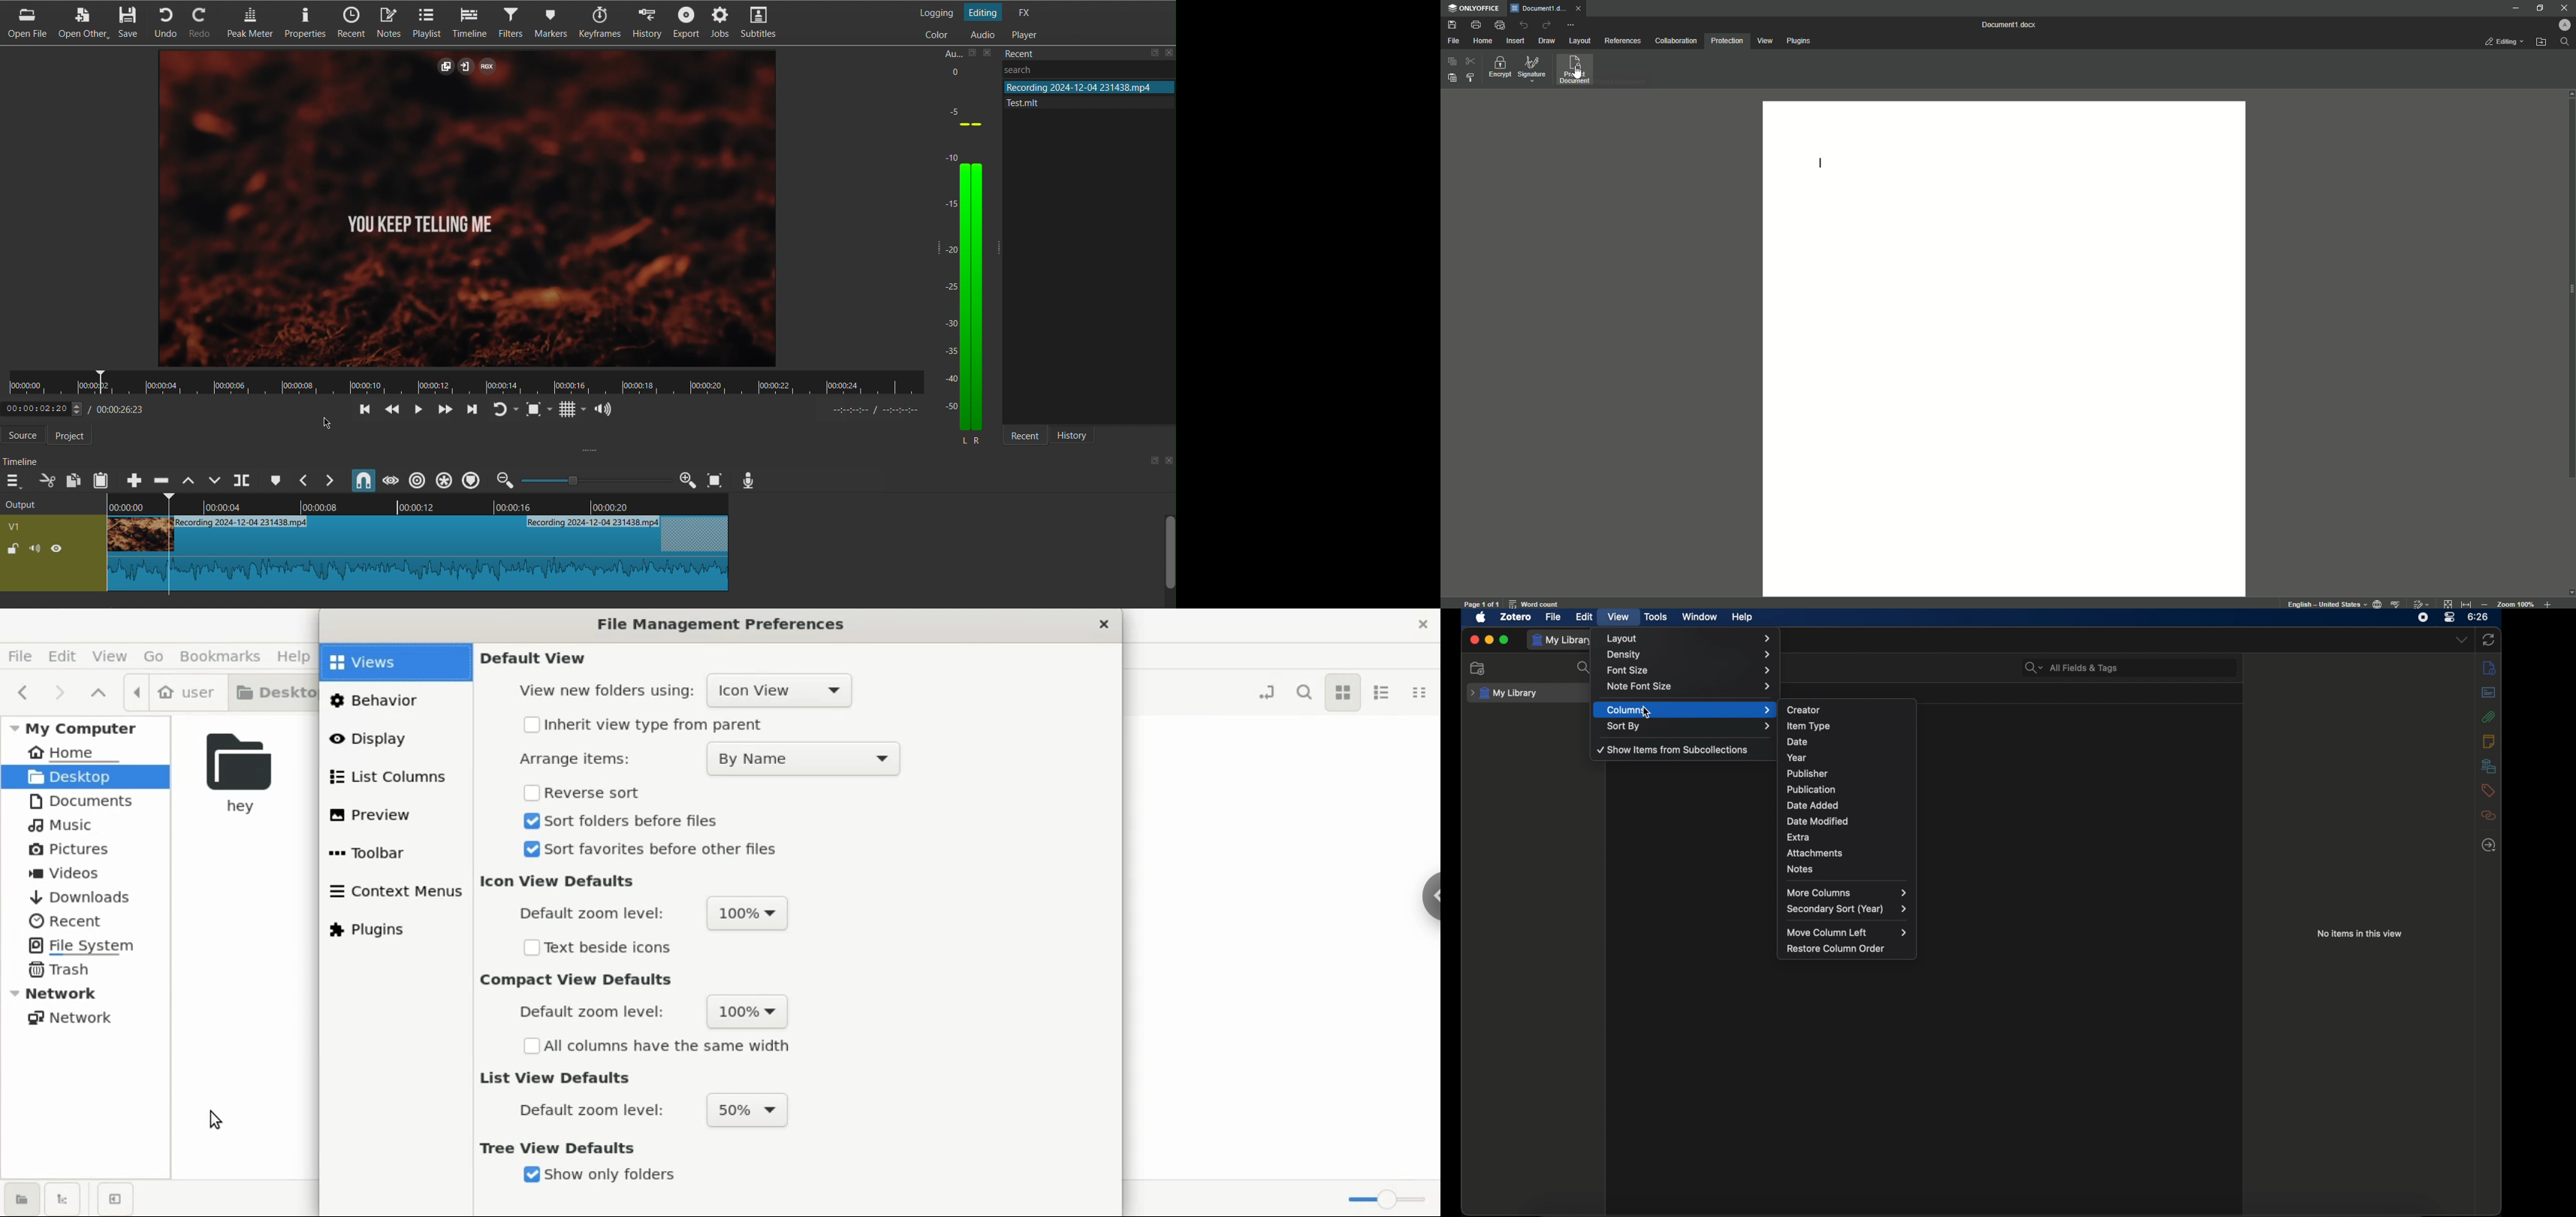 The image size is (2576, 1232). Describe the element at coordinates (1419, 624) in the screenshot. I see `close` at that location.